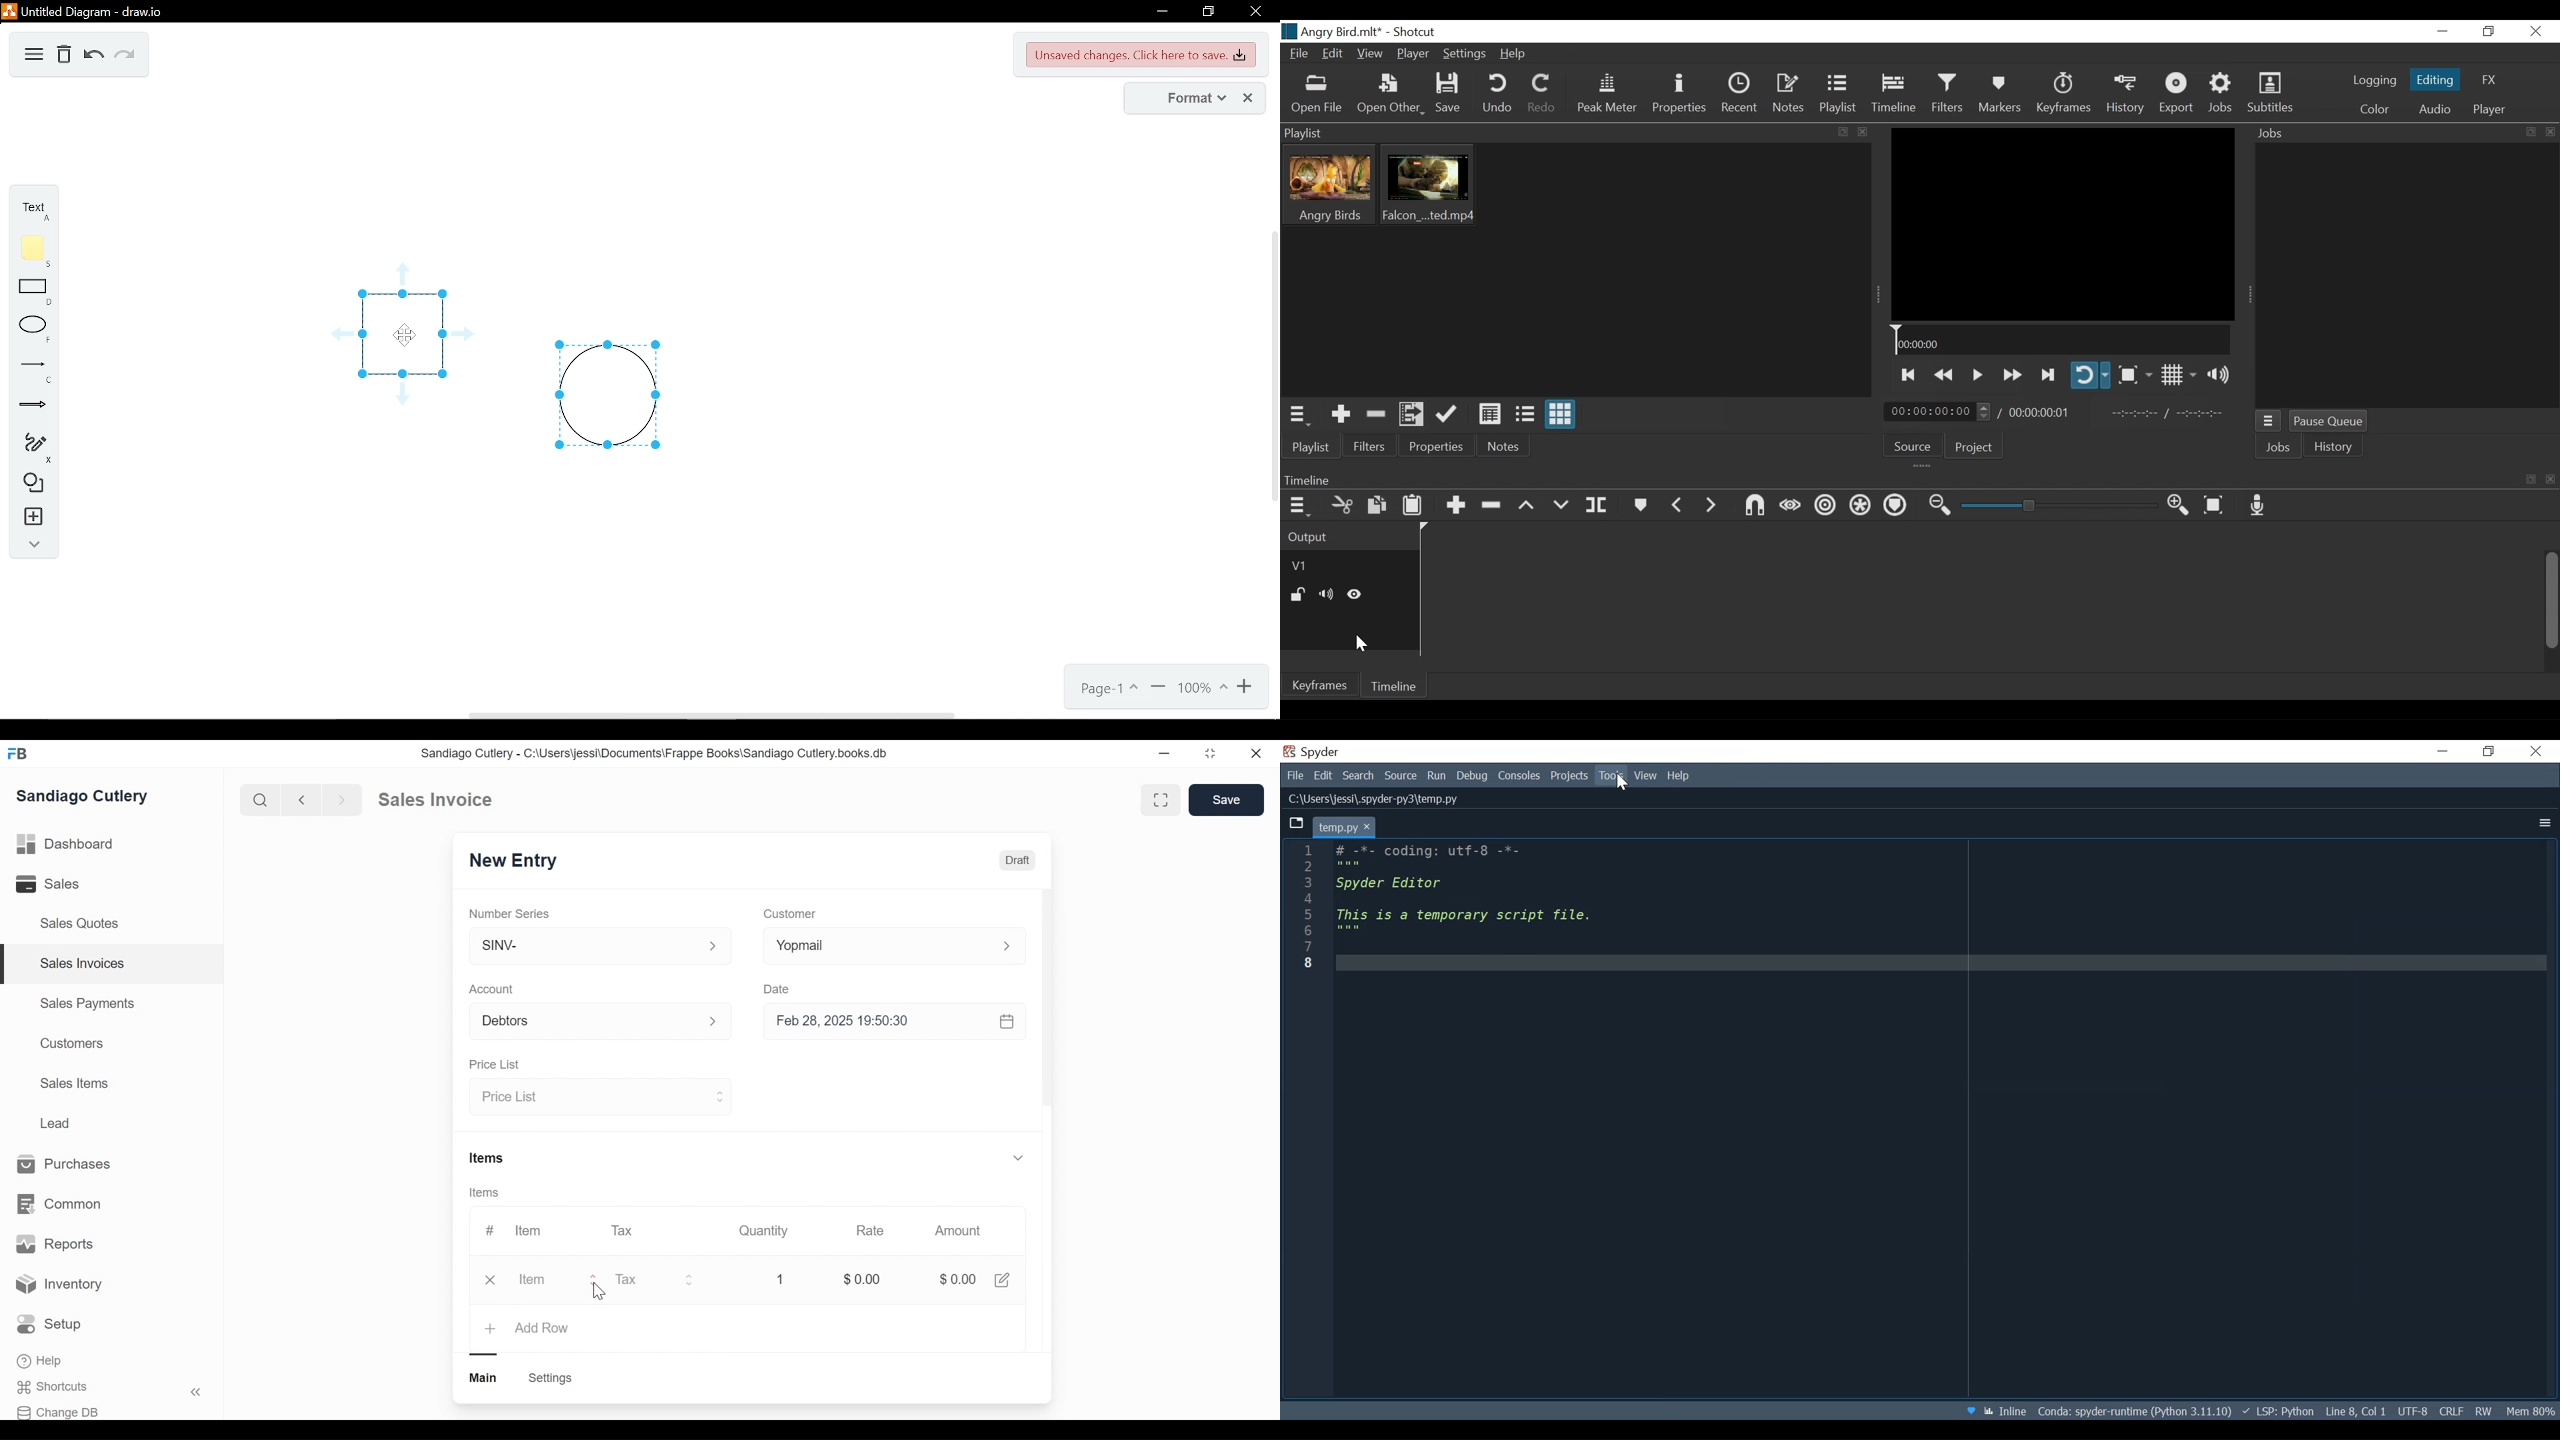 The width and height of the screenshot is (2576, 1456). Describe the element at coordinates (2179, 375) in the screenshot. I see `Toggle display grid on player` at that location.